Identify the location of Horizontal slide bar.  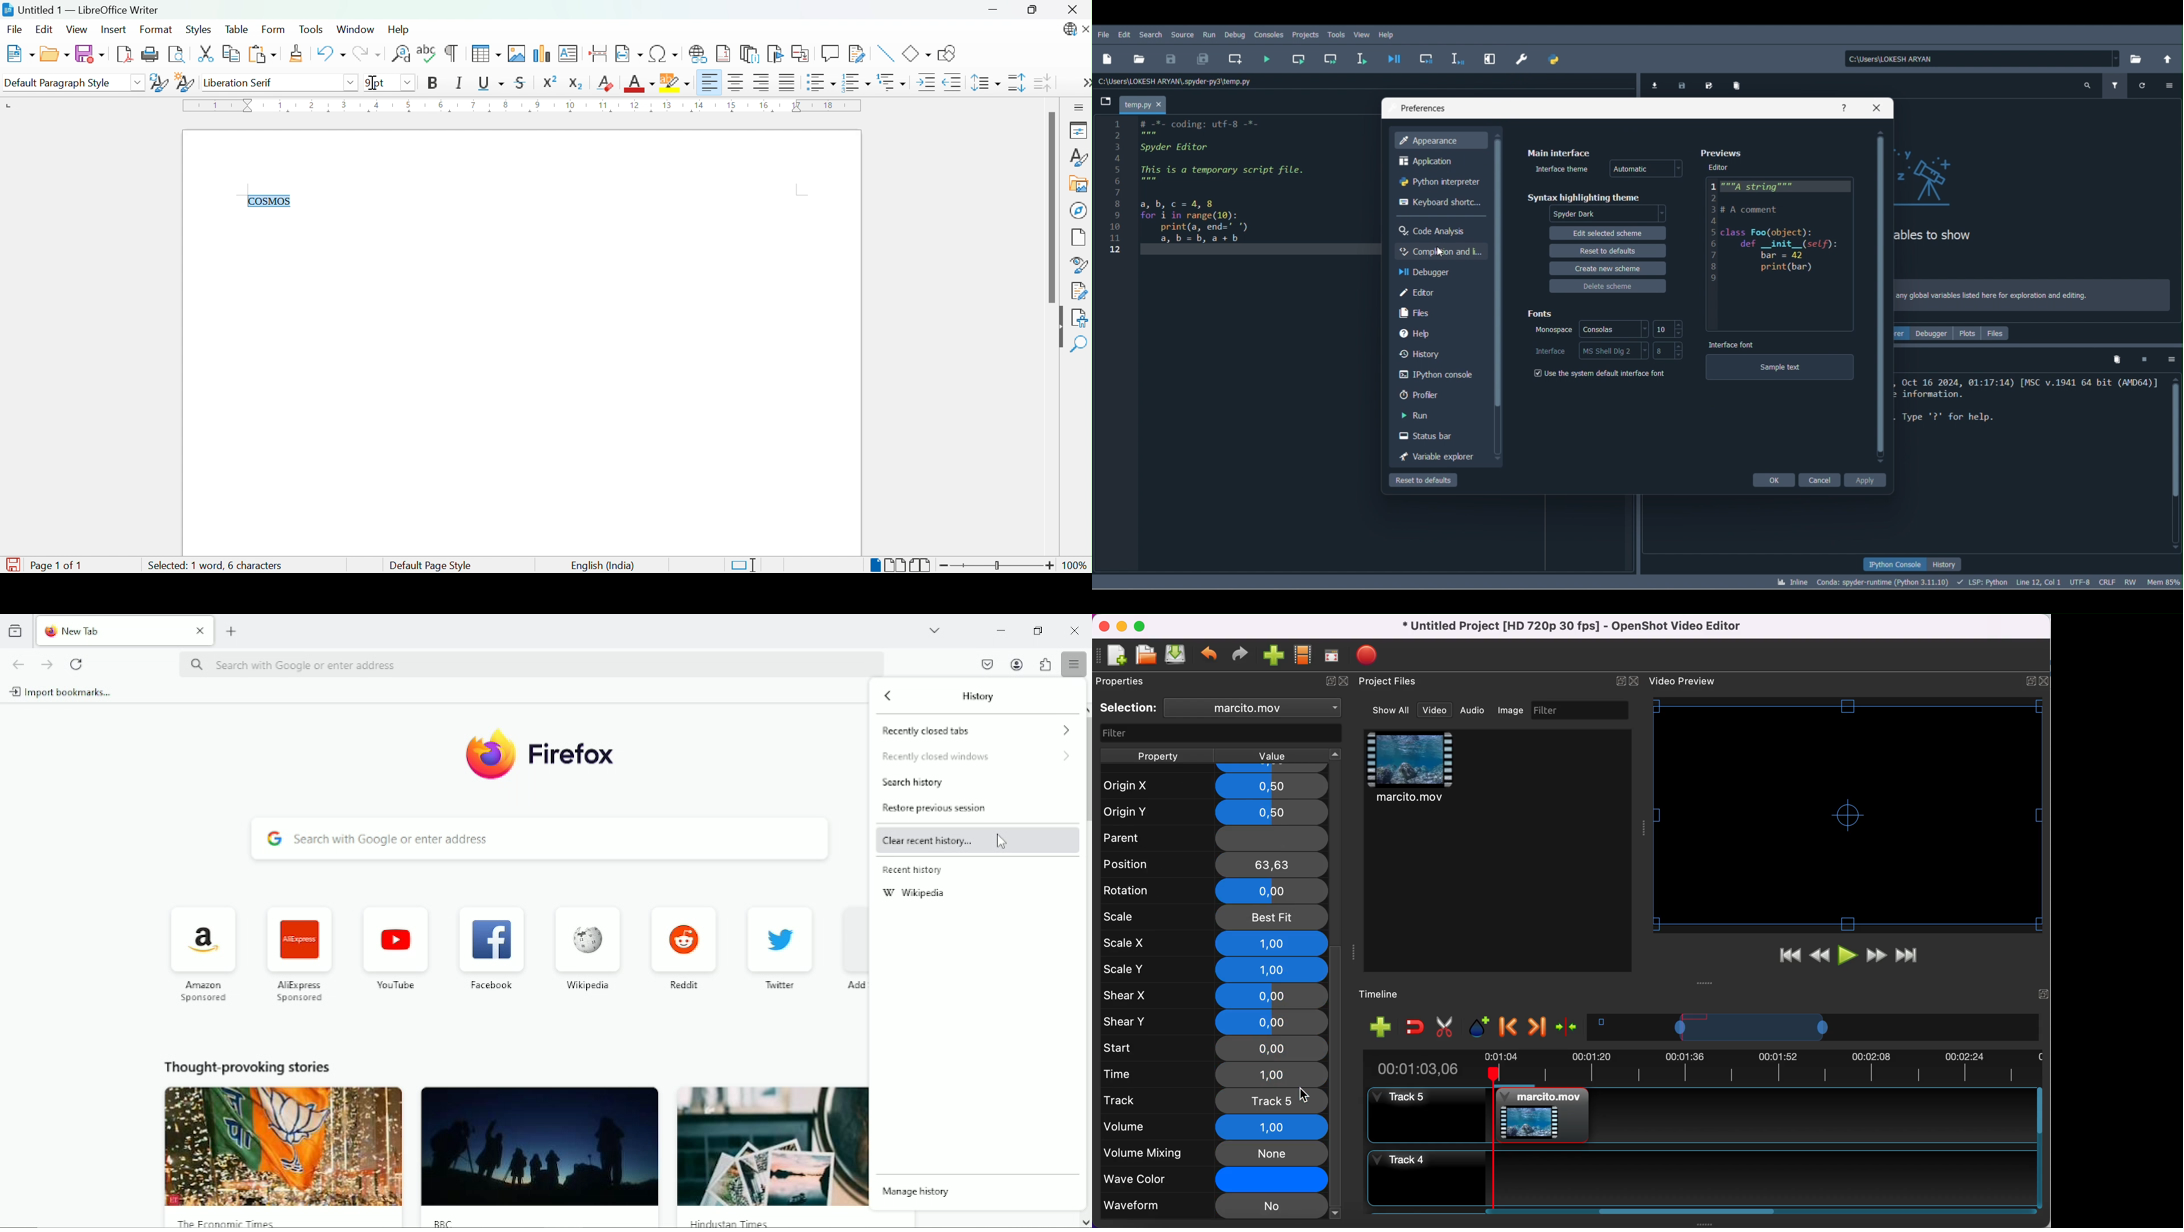
(1688, 1211).